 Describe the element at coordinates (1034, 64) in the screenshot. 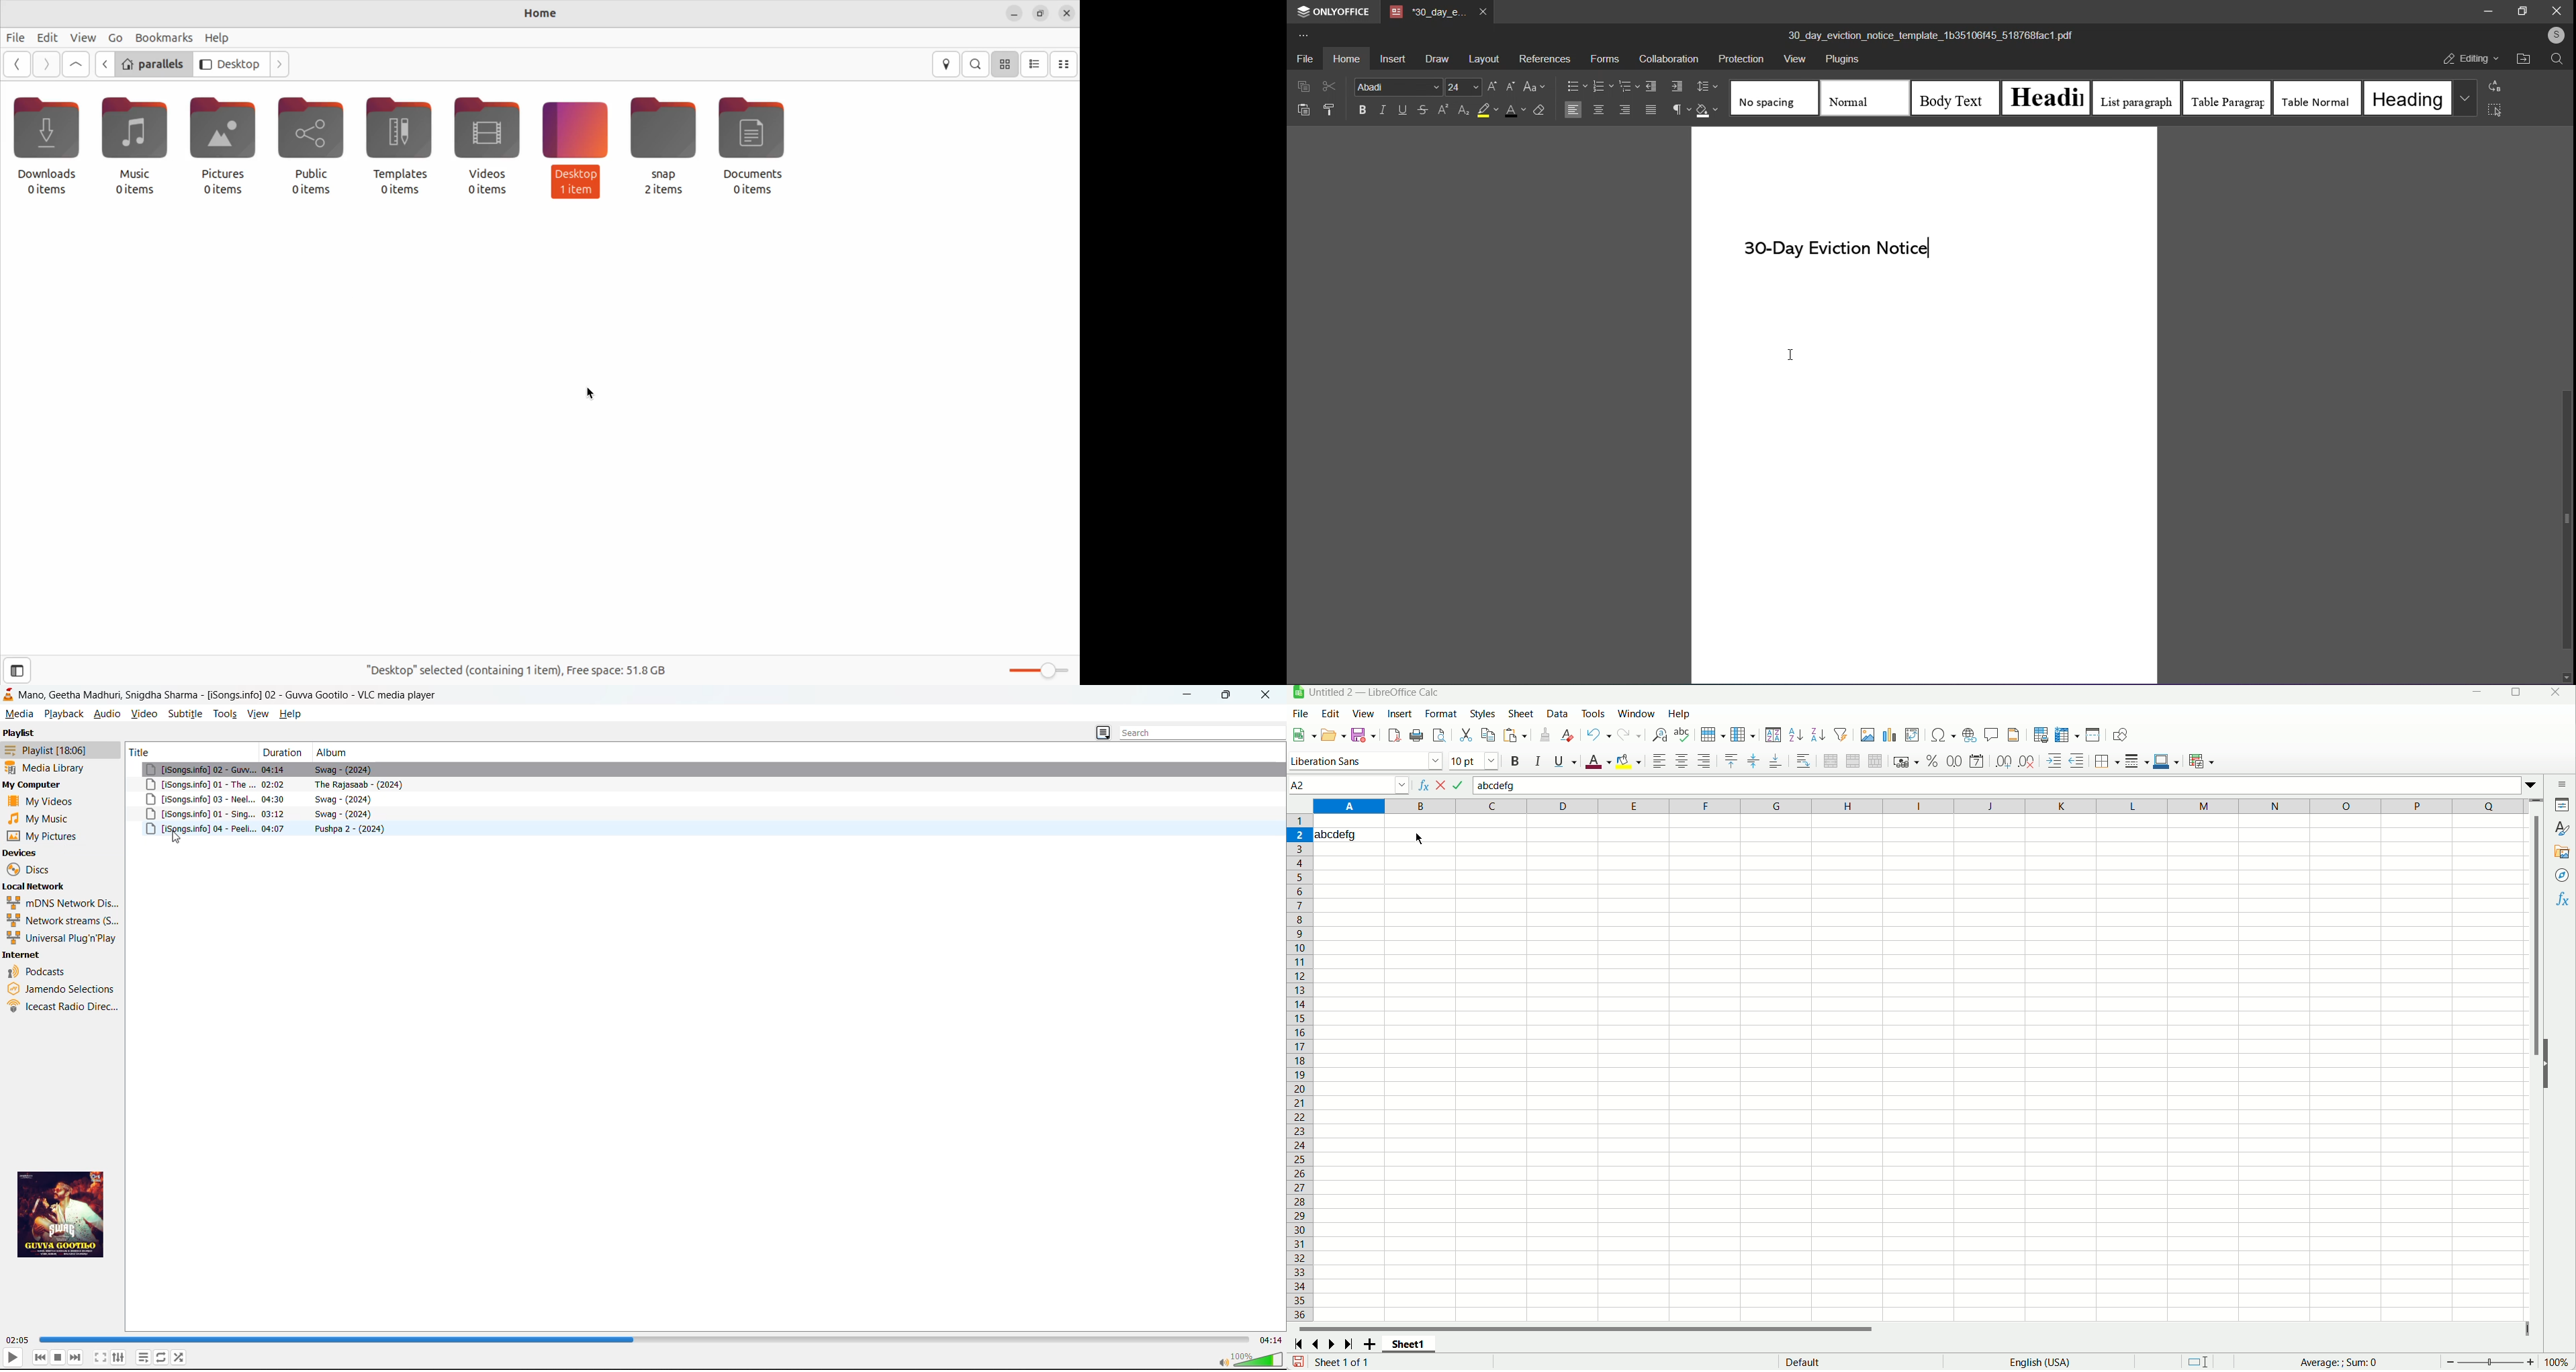

I see `list view` at that location.